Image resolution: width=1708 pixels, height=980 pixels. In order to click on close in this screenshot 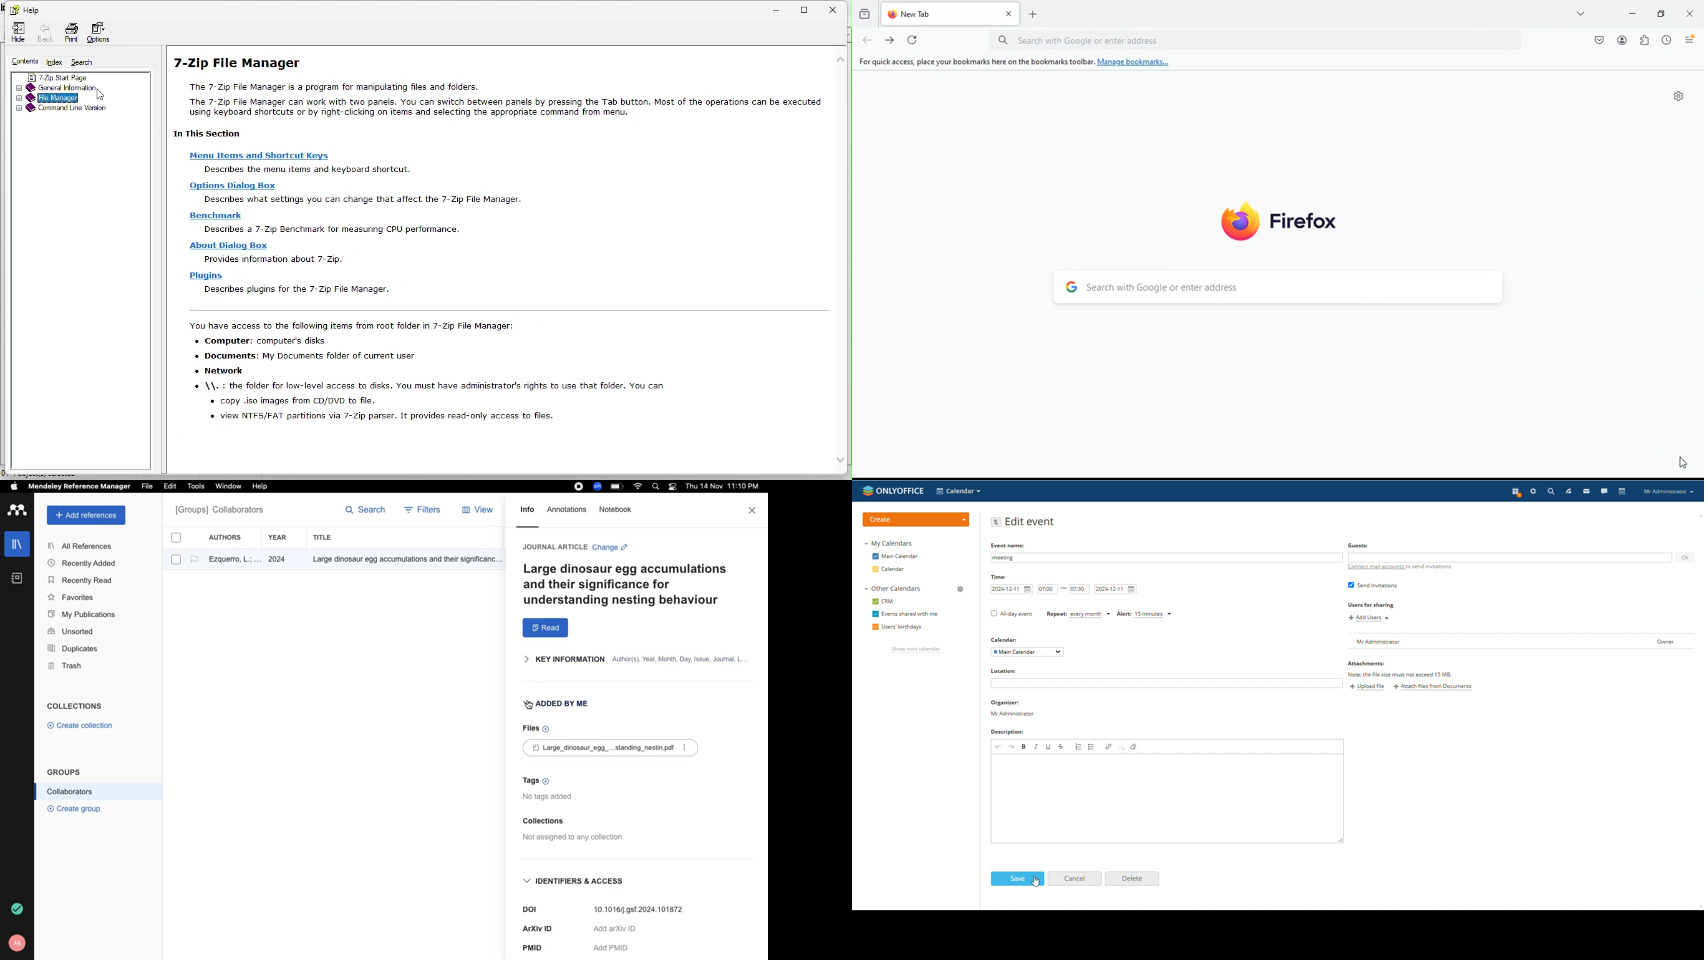, I will do `click(838, 7)`.